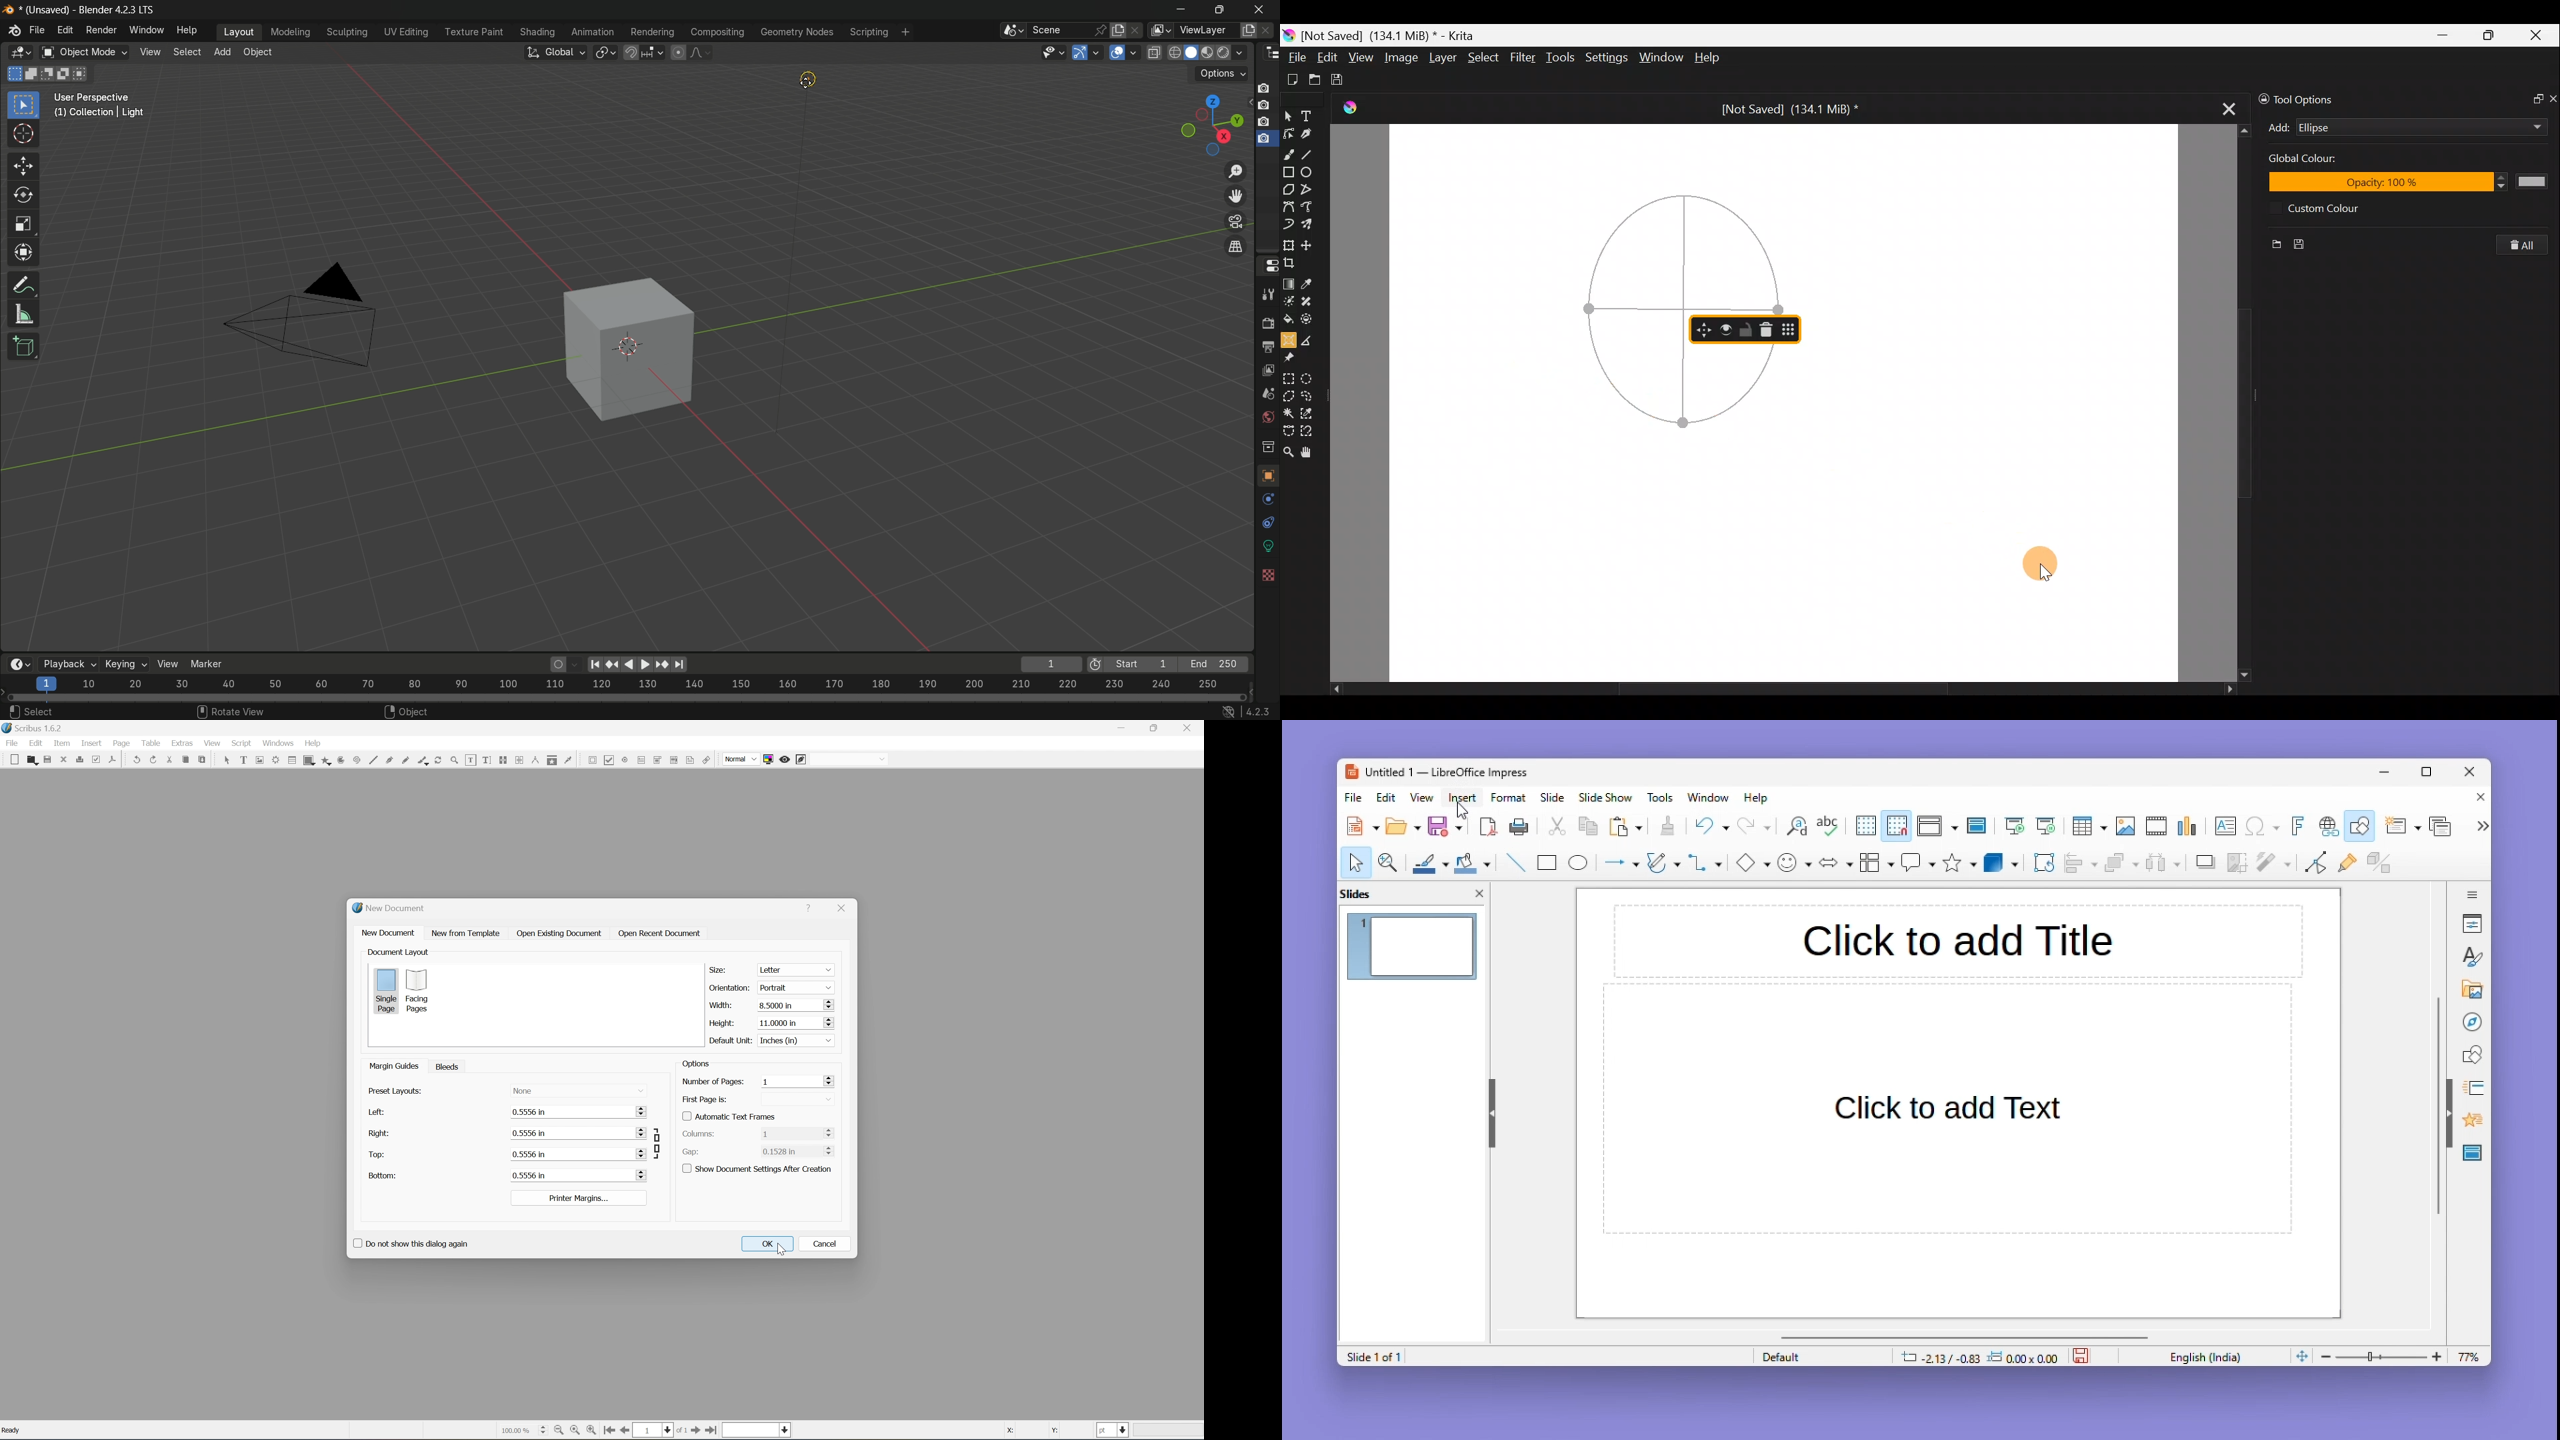  What do you see at coordinates (1267, 393) in the screenshot?
I see `scene` at bounding box center [1267, 393].